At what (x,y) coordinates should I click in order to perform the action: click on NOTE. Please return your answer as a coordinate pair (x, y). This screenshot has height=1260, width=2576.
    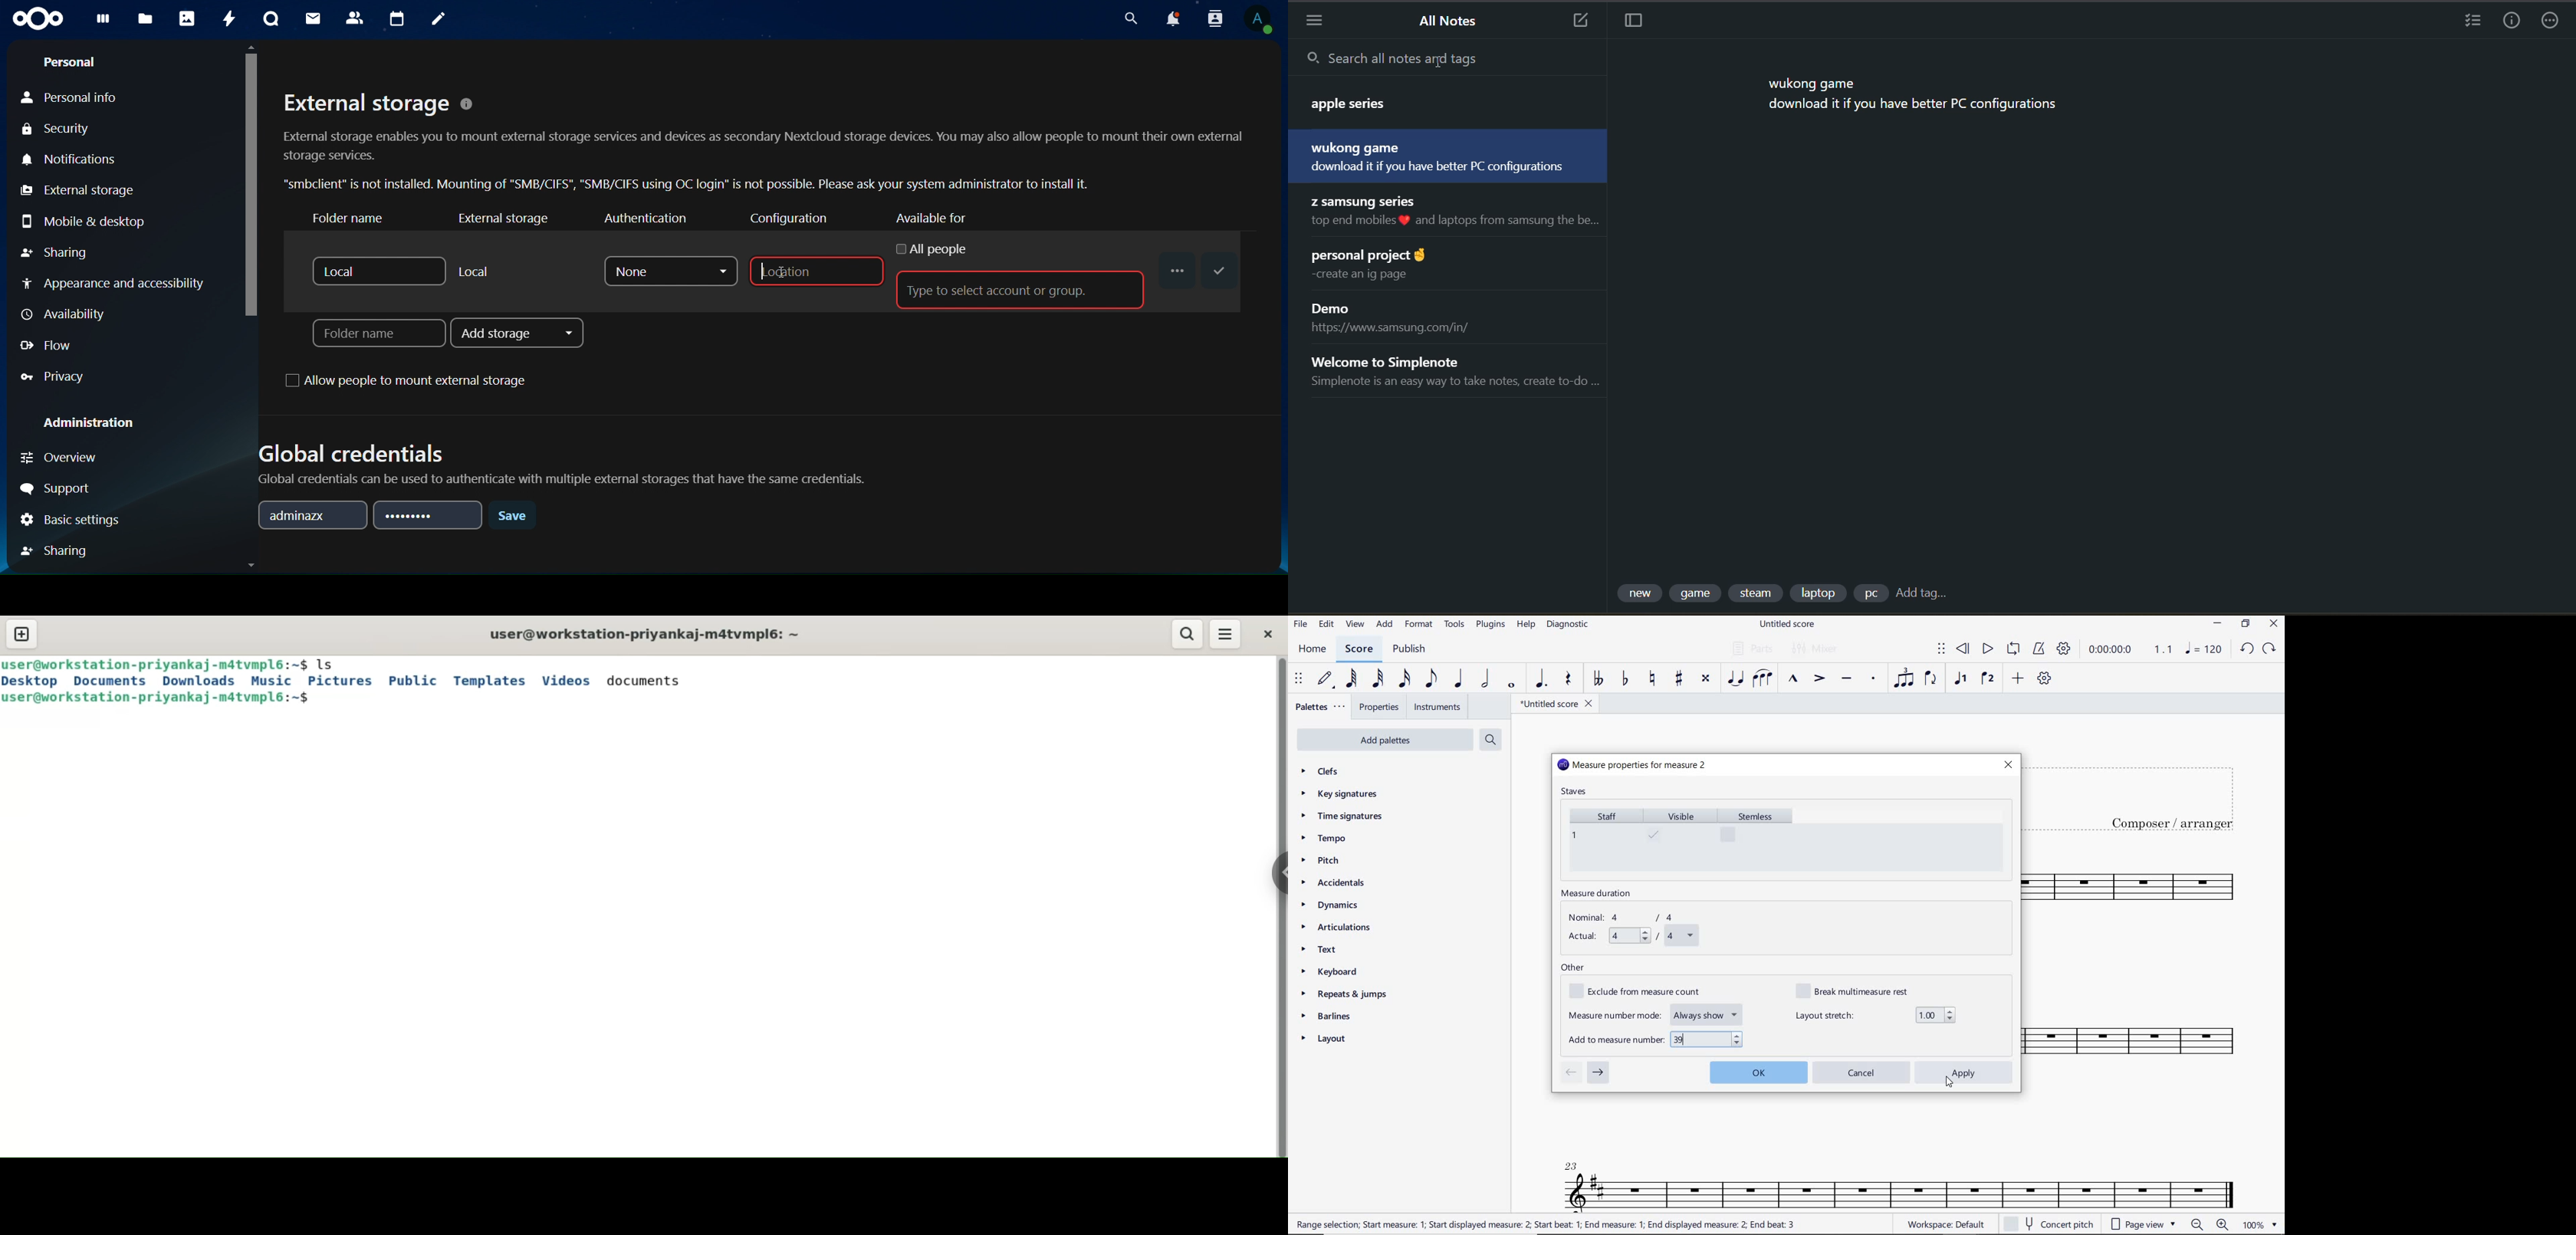
    Looking at the image, I should click on (2203, 649).